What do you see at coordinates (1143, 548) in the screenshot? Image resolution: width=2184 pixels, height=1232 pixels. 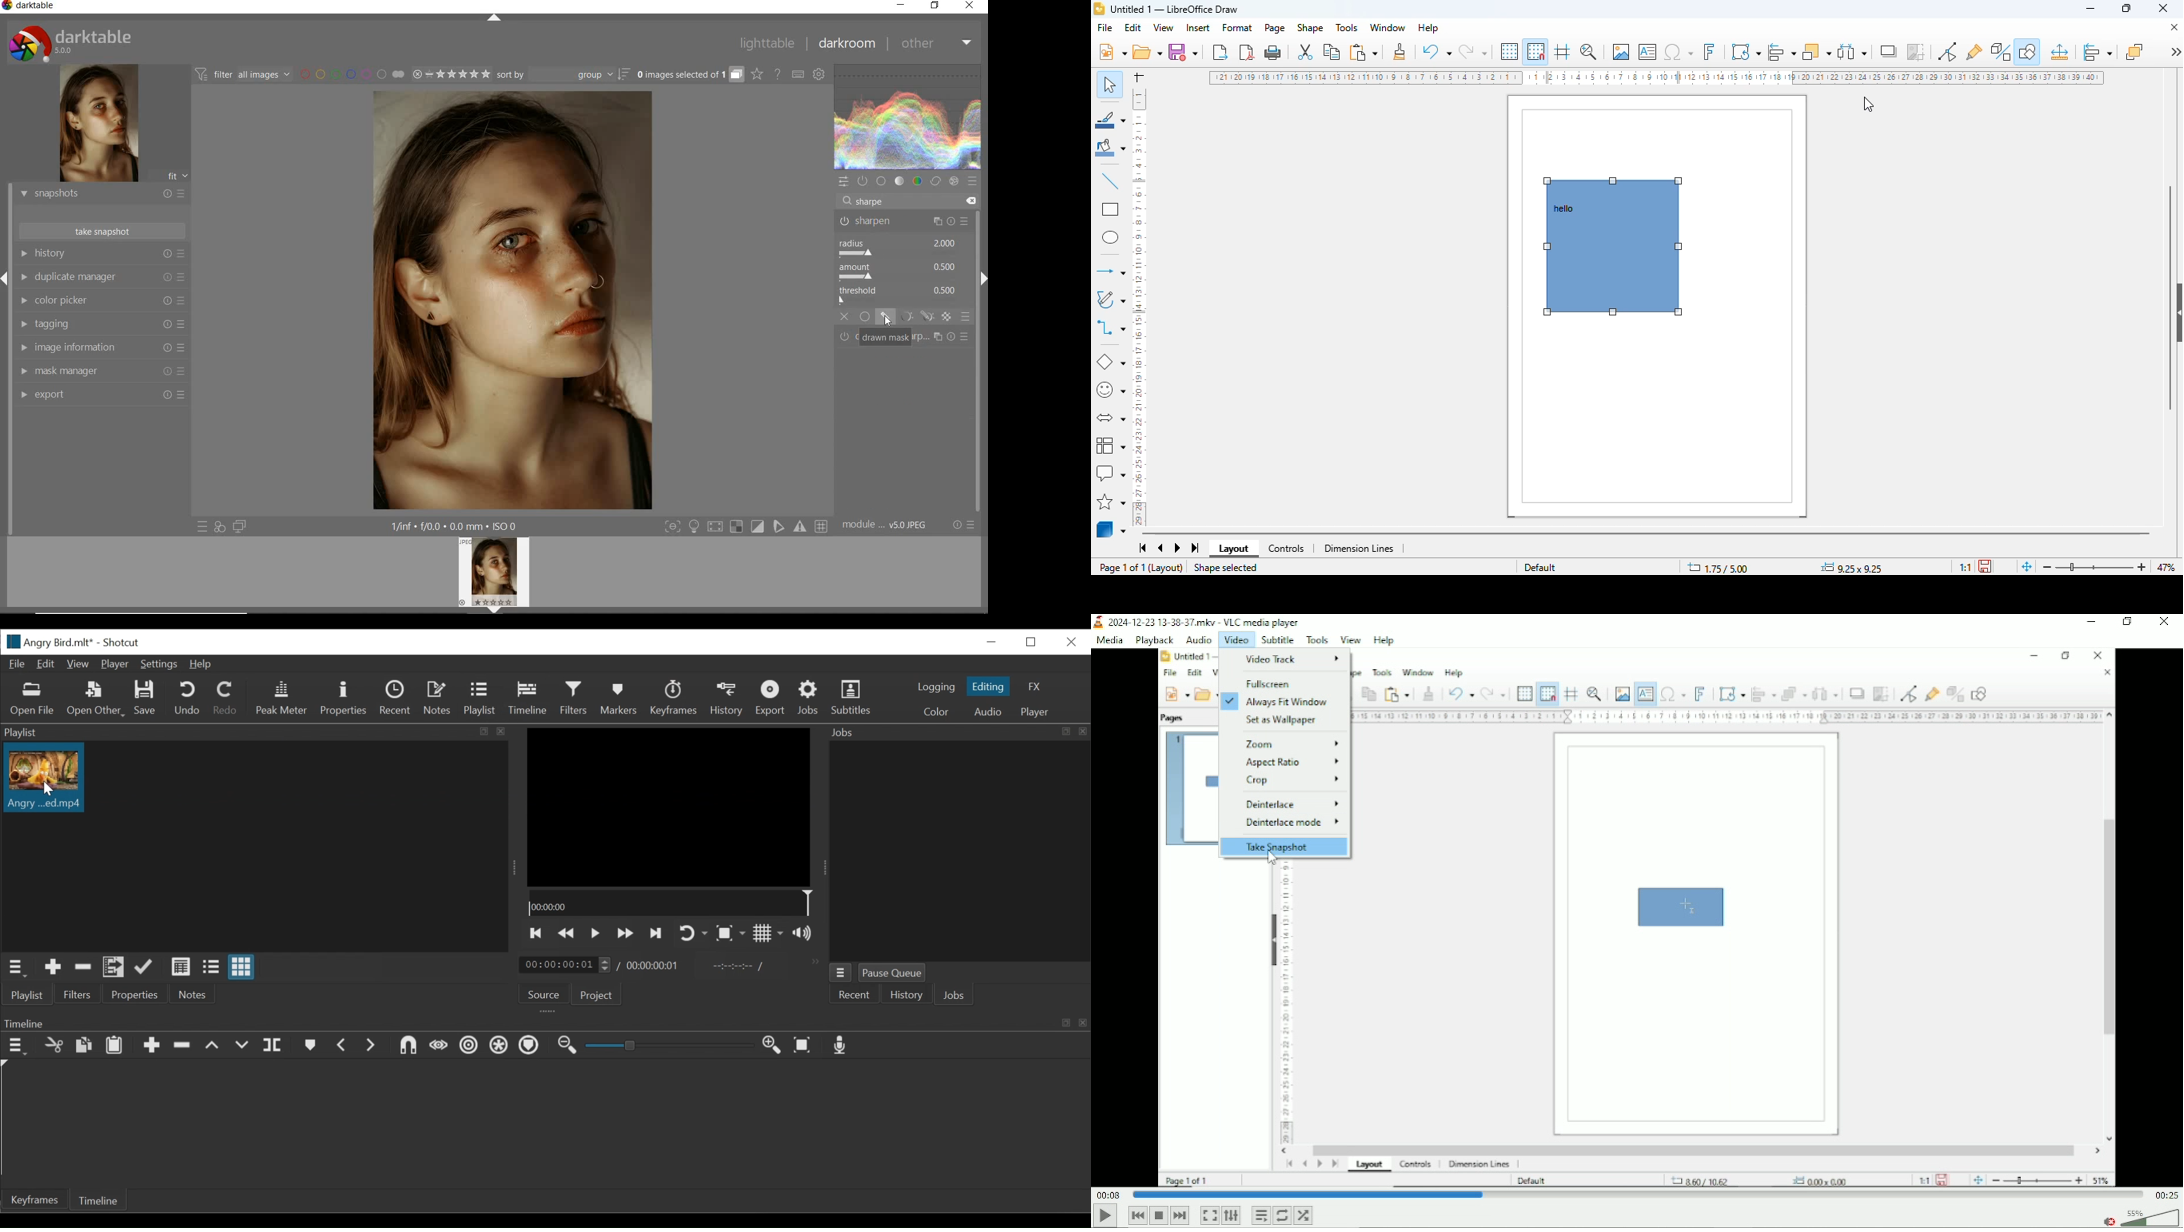 I see `scroll to first sheet` at bounding box center [1143, 548].